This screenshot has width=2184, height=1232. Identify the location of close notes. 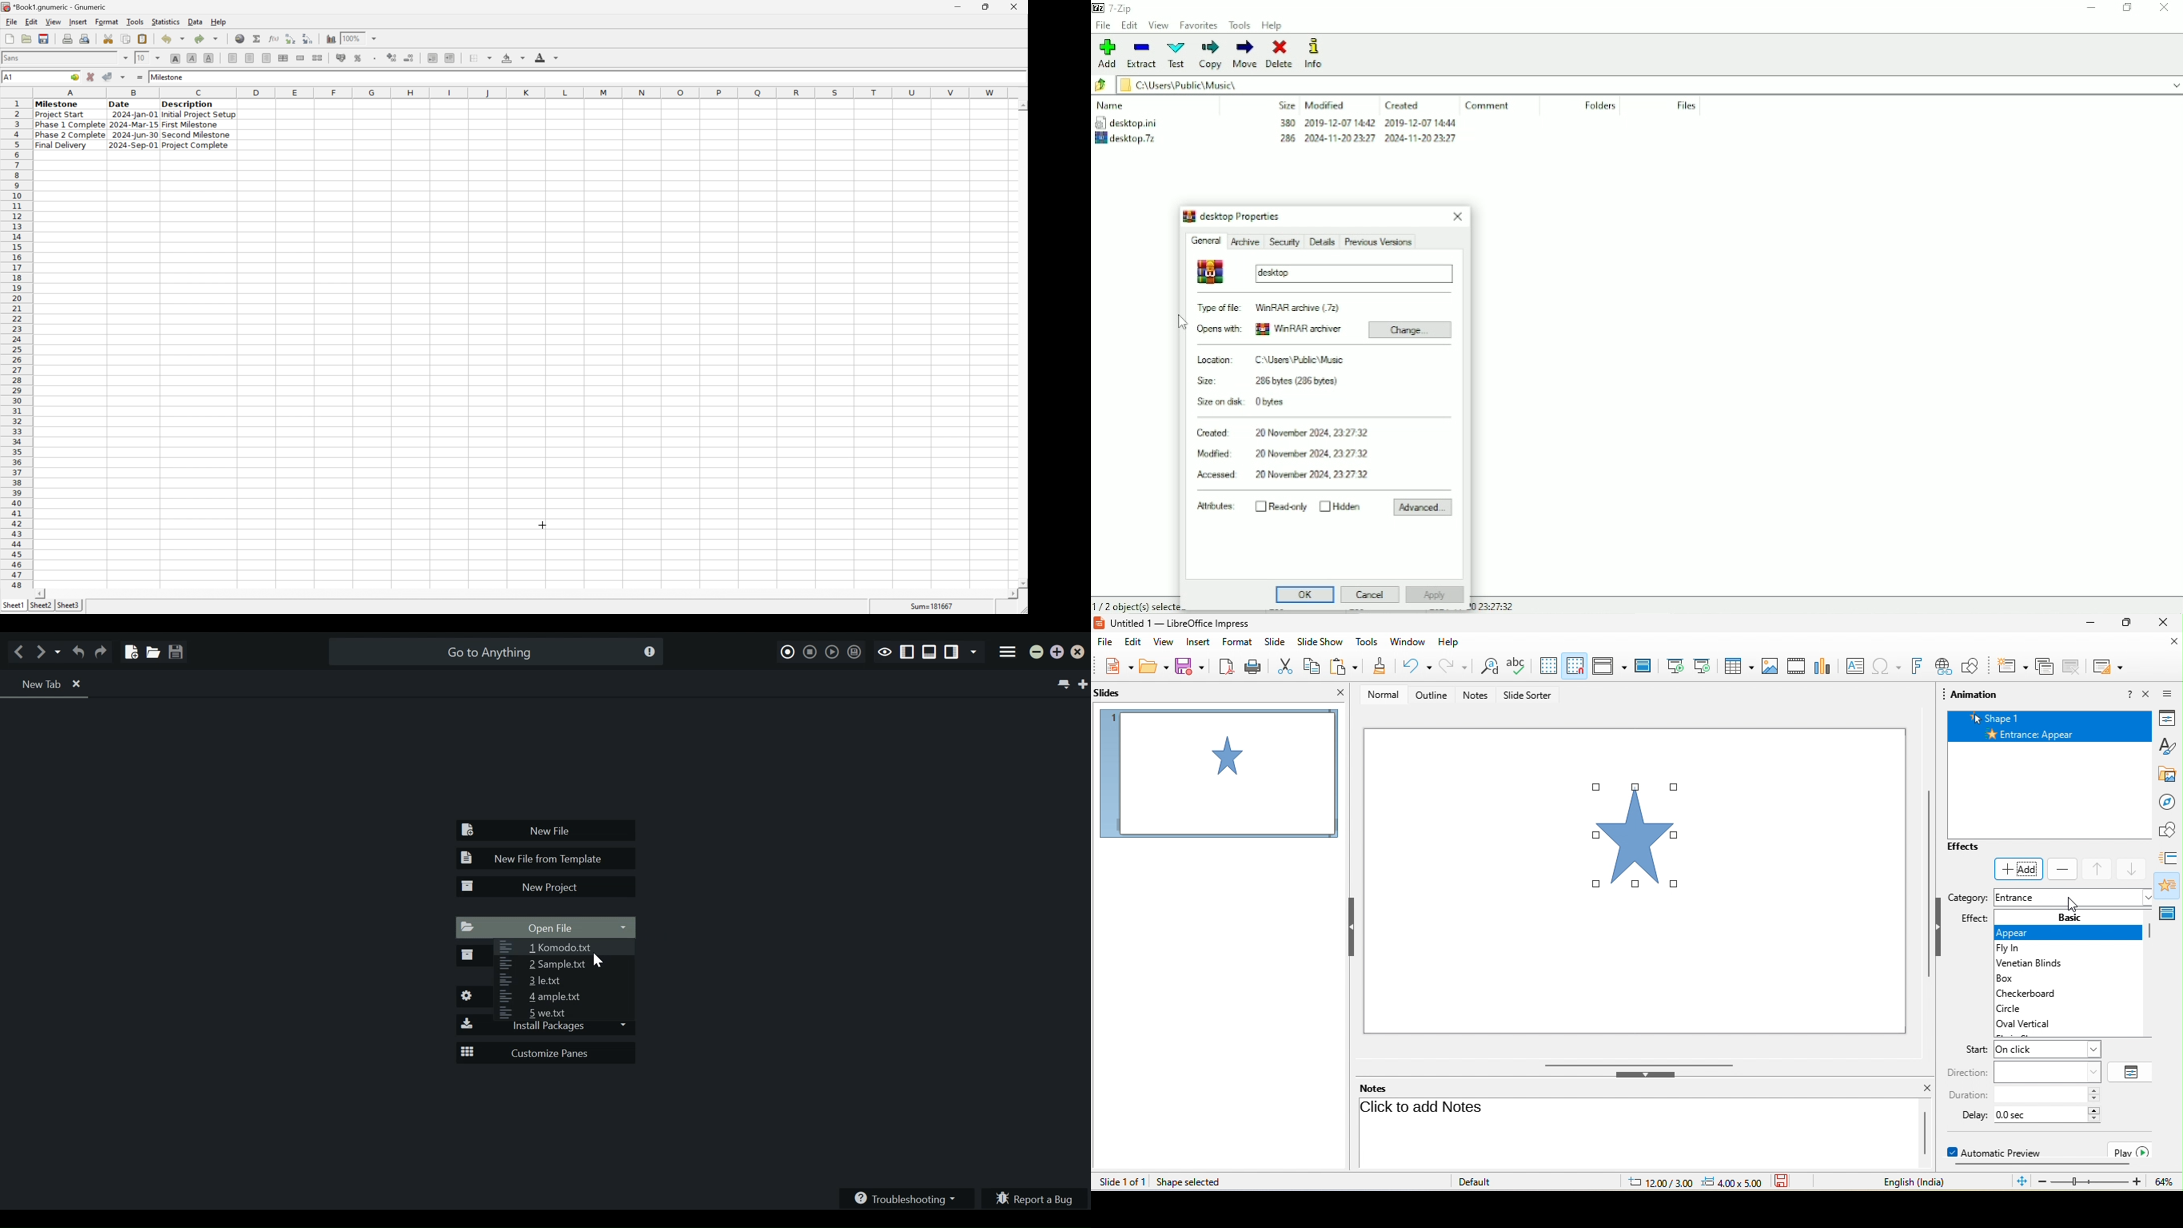
(1927, 1089).